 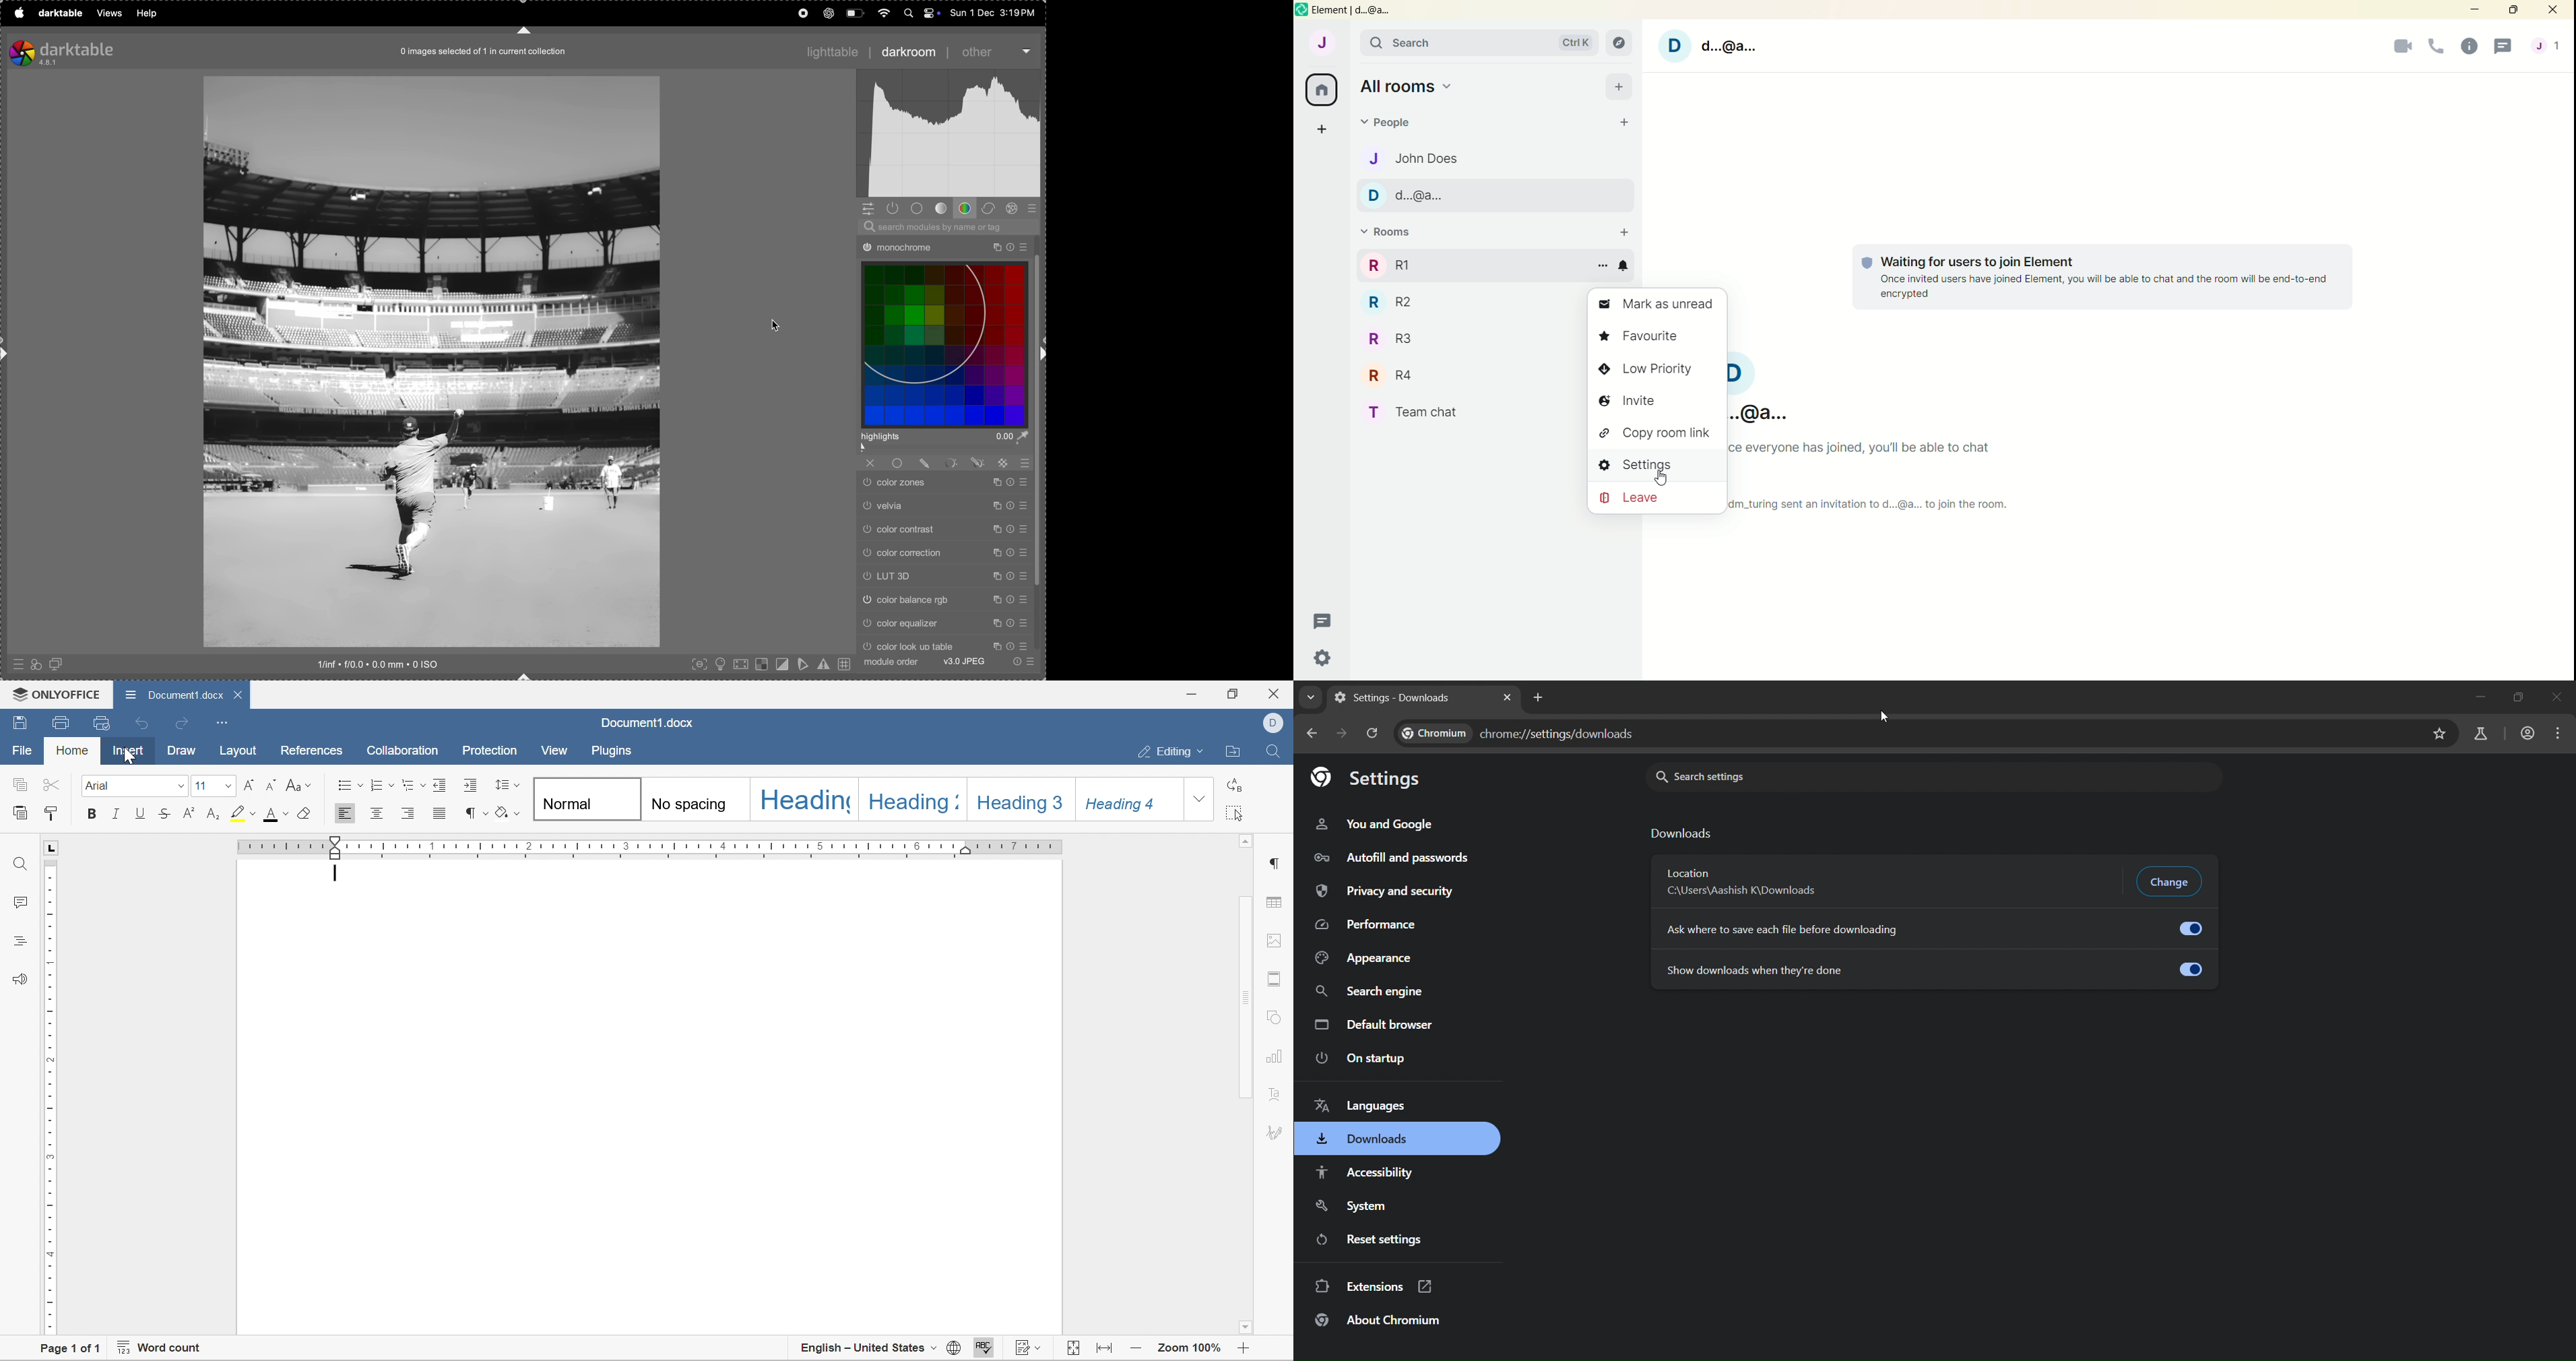 I want to click on Zoom 100%, so click(x=1190, y=1350).